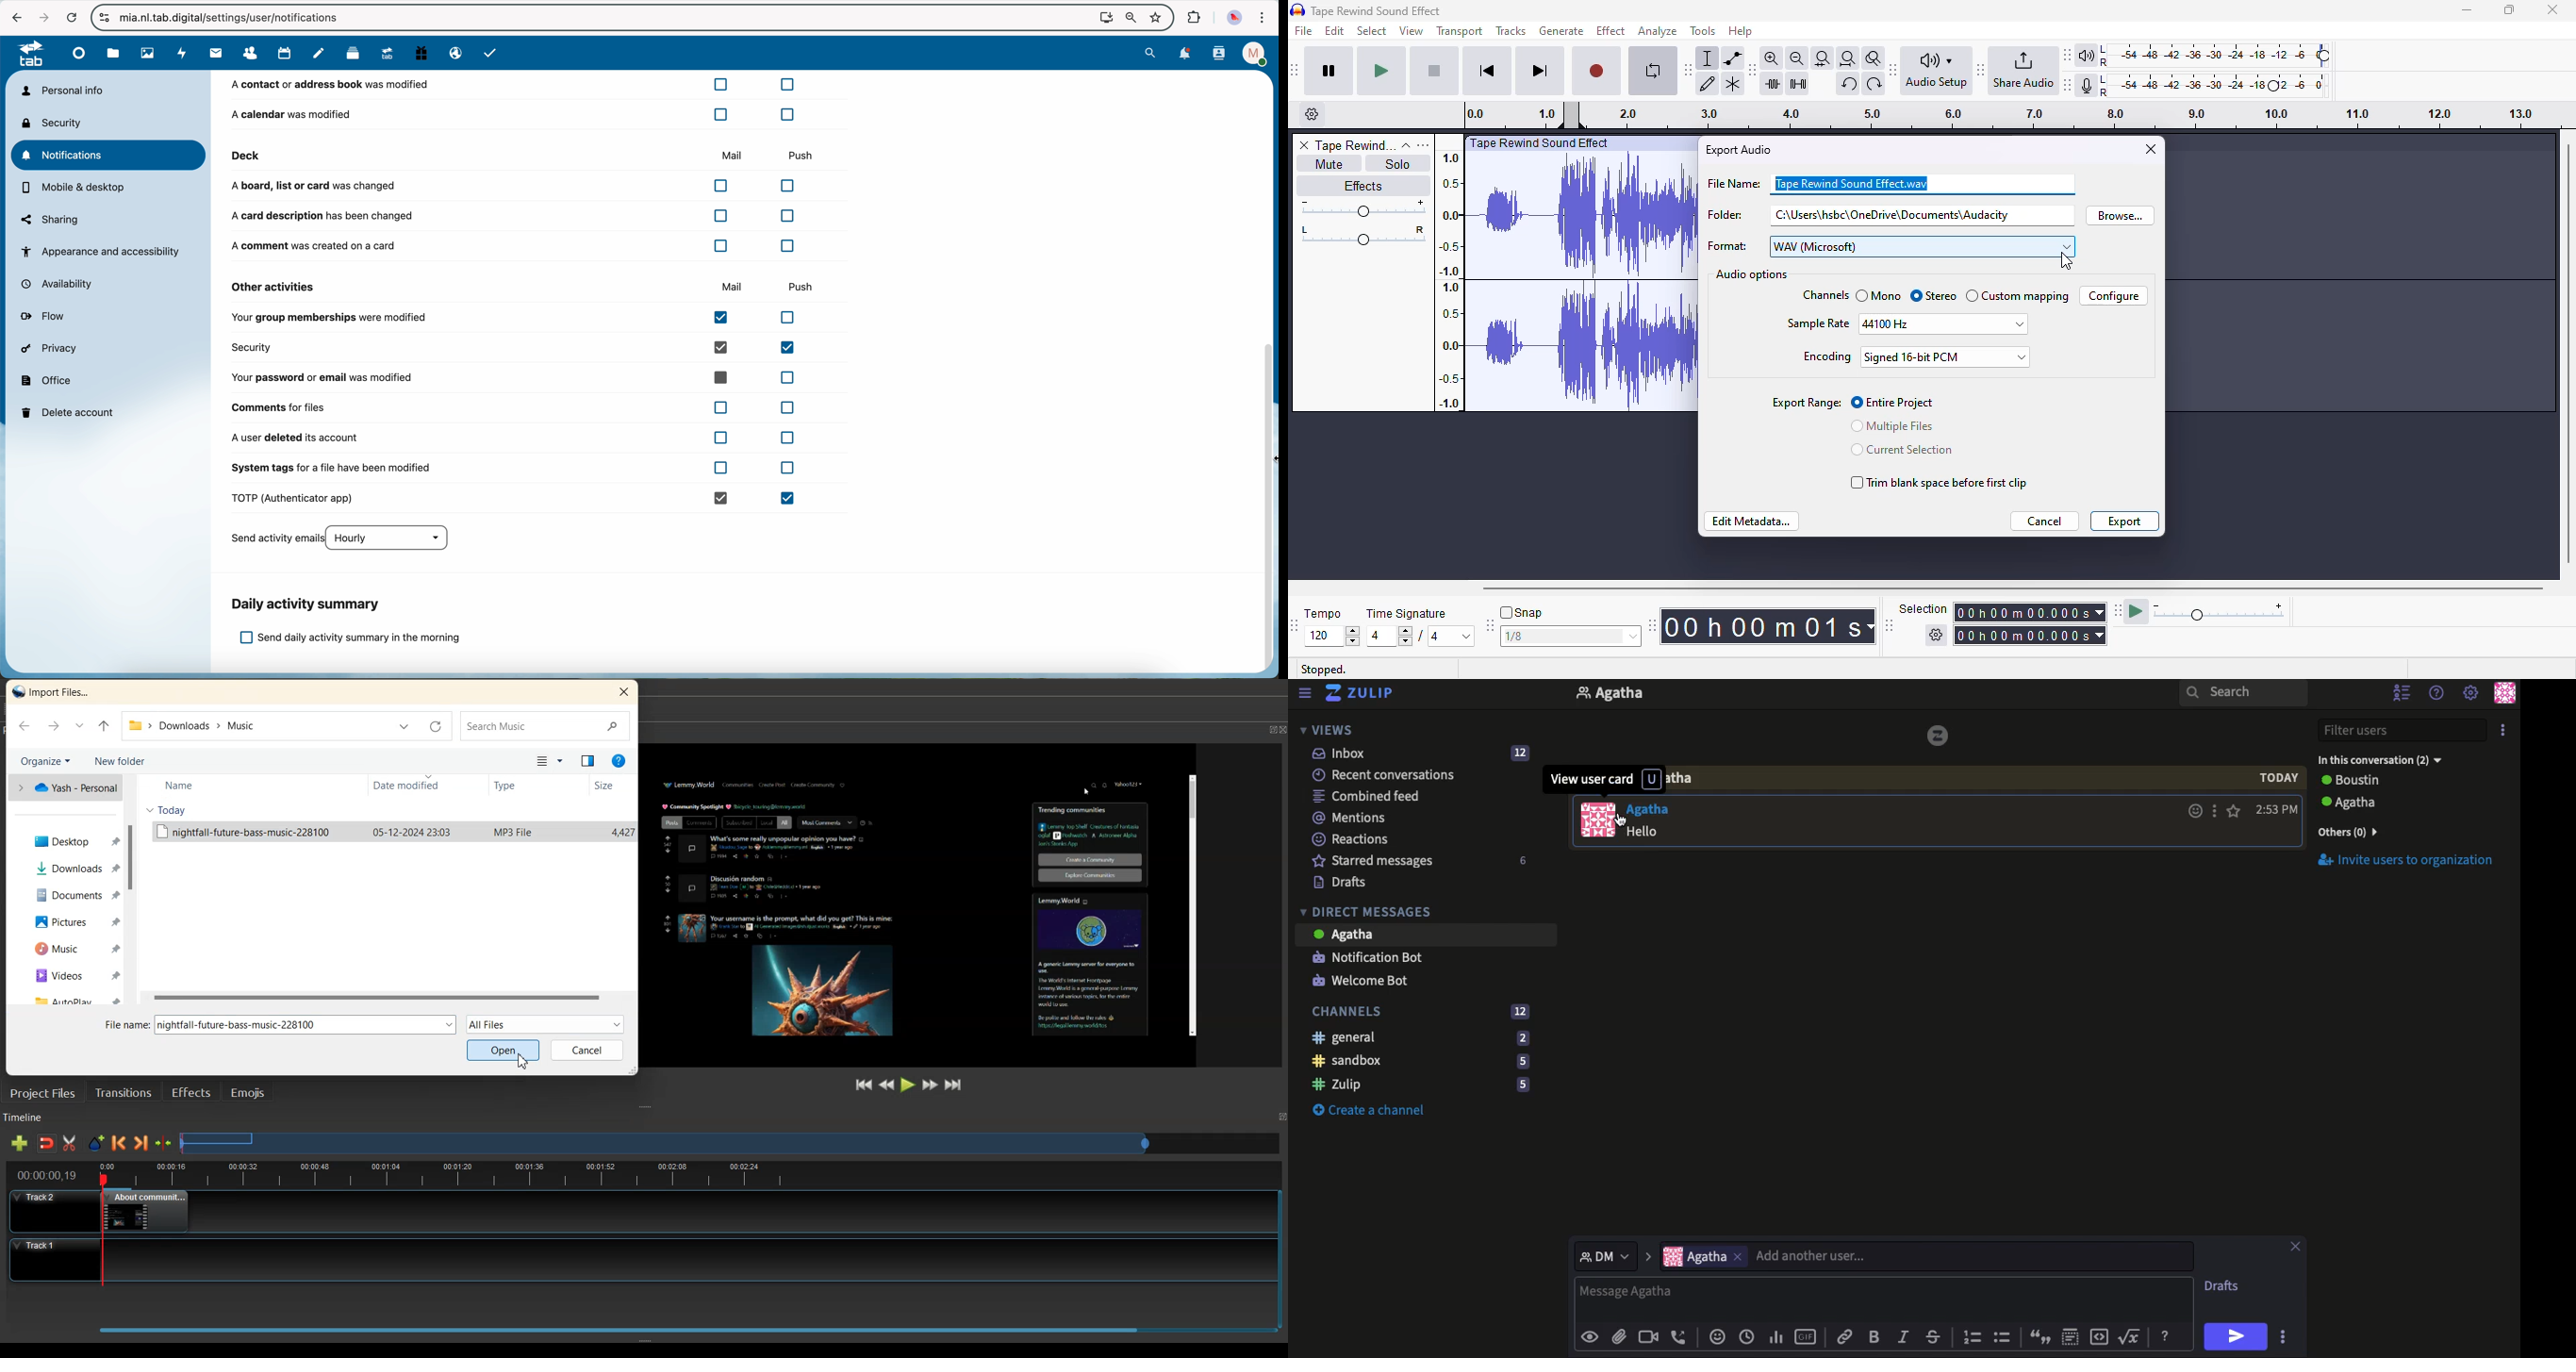  Describe the element at coordinates (513, 472) in the screenshot. I see `system tags for a file have been modified` at that location.